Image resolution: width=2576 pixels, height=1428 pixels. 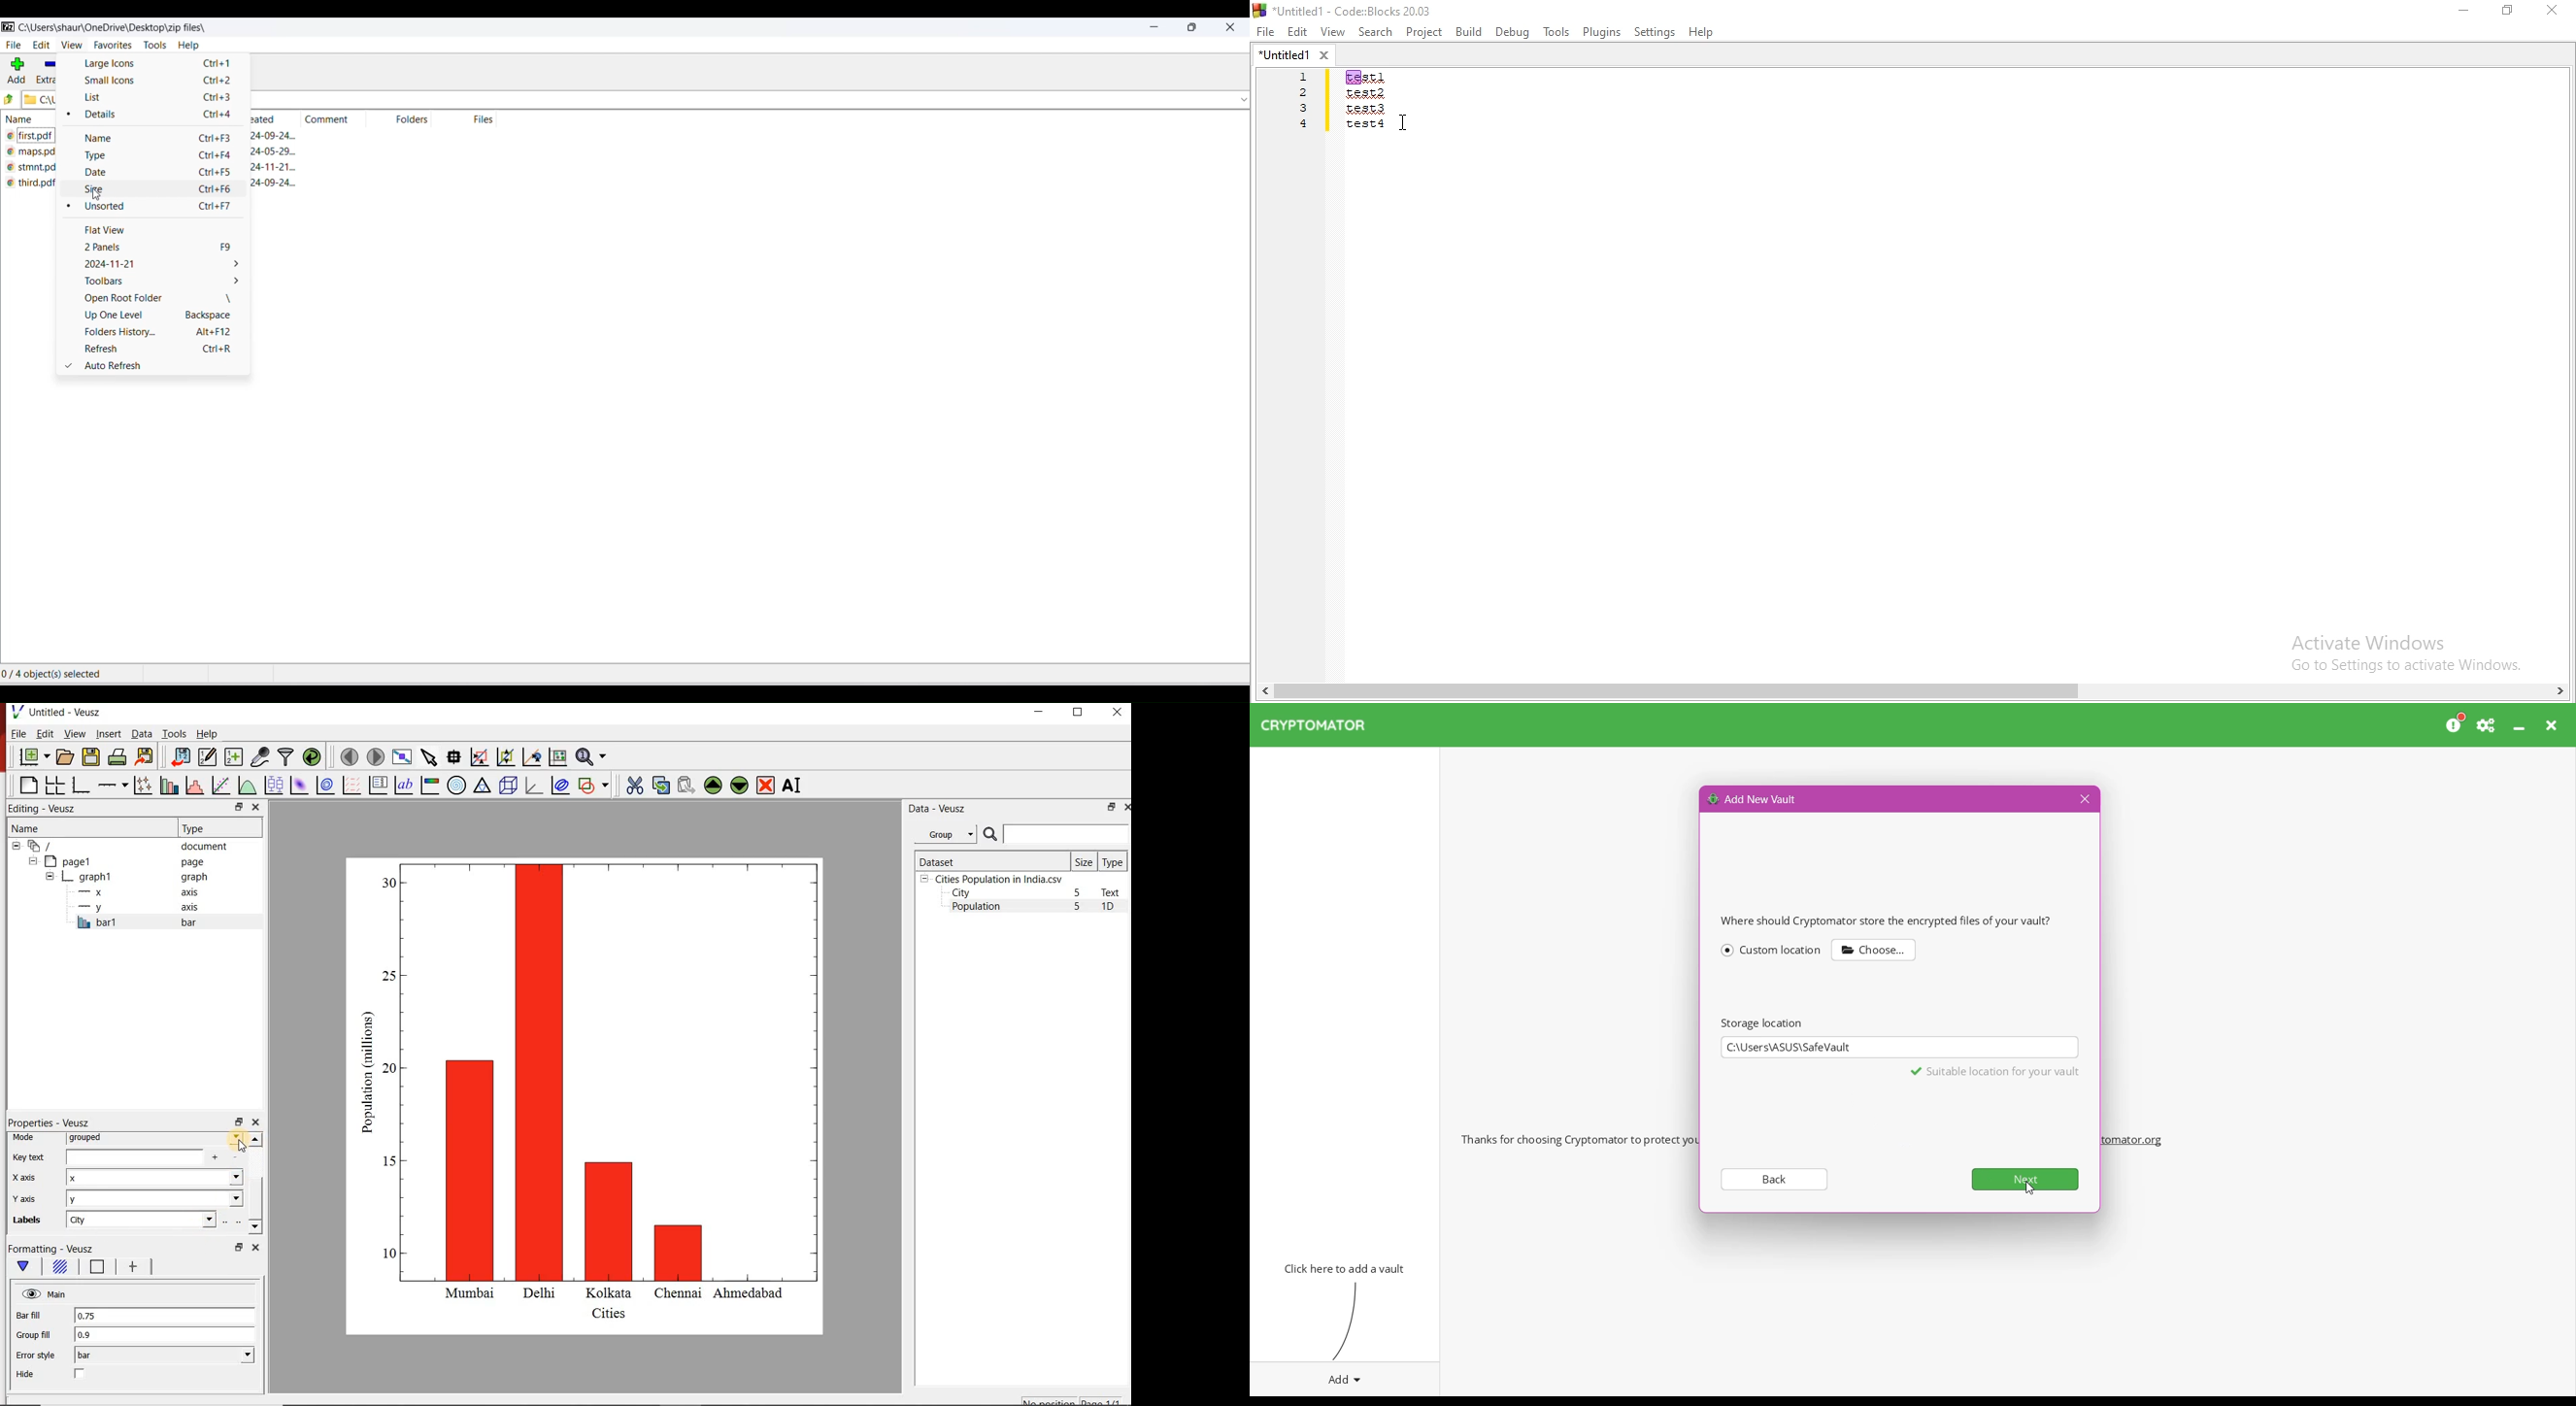 What do you see at coordinates (945, 834) in the screenshot?
I see `Group datasets with property given` at bounding box center [945, 834].